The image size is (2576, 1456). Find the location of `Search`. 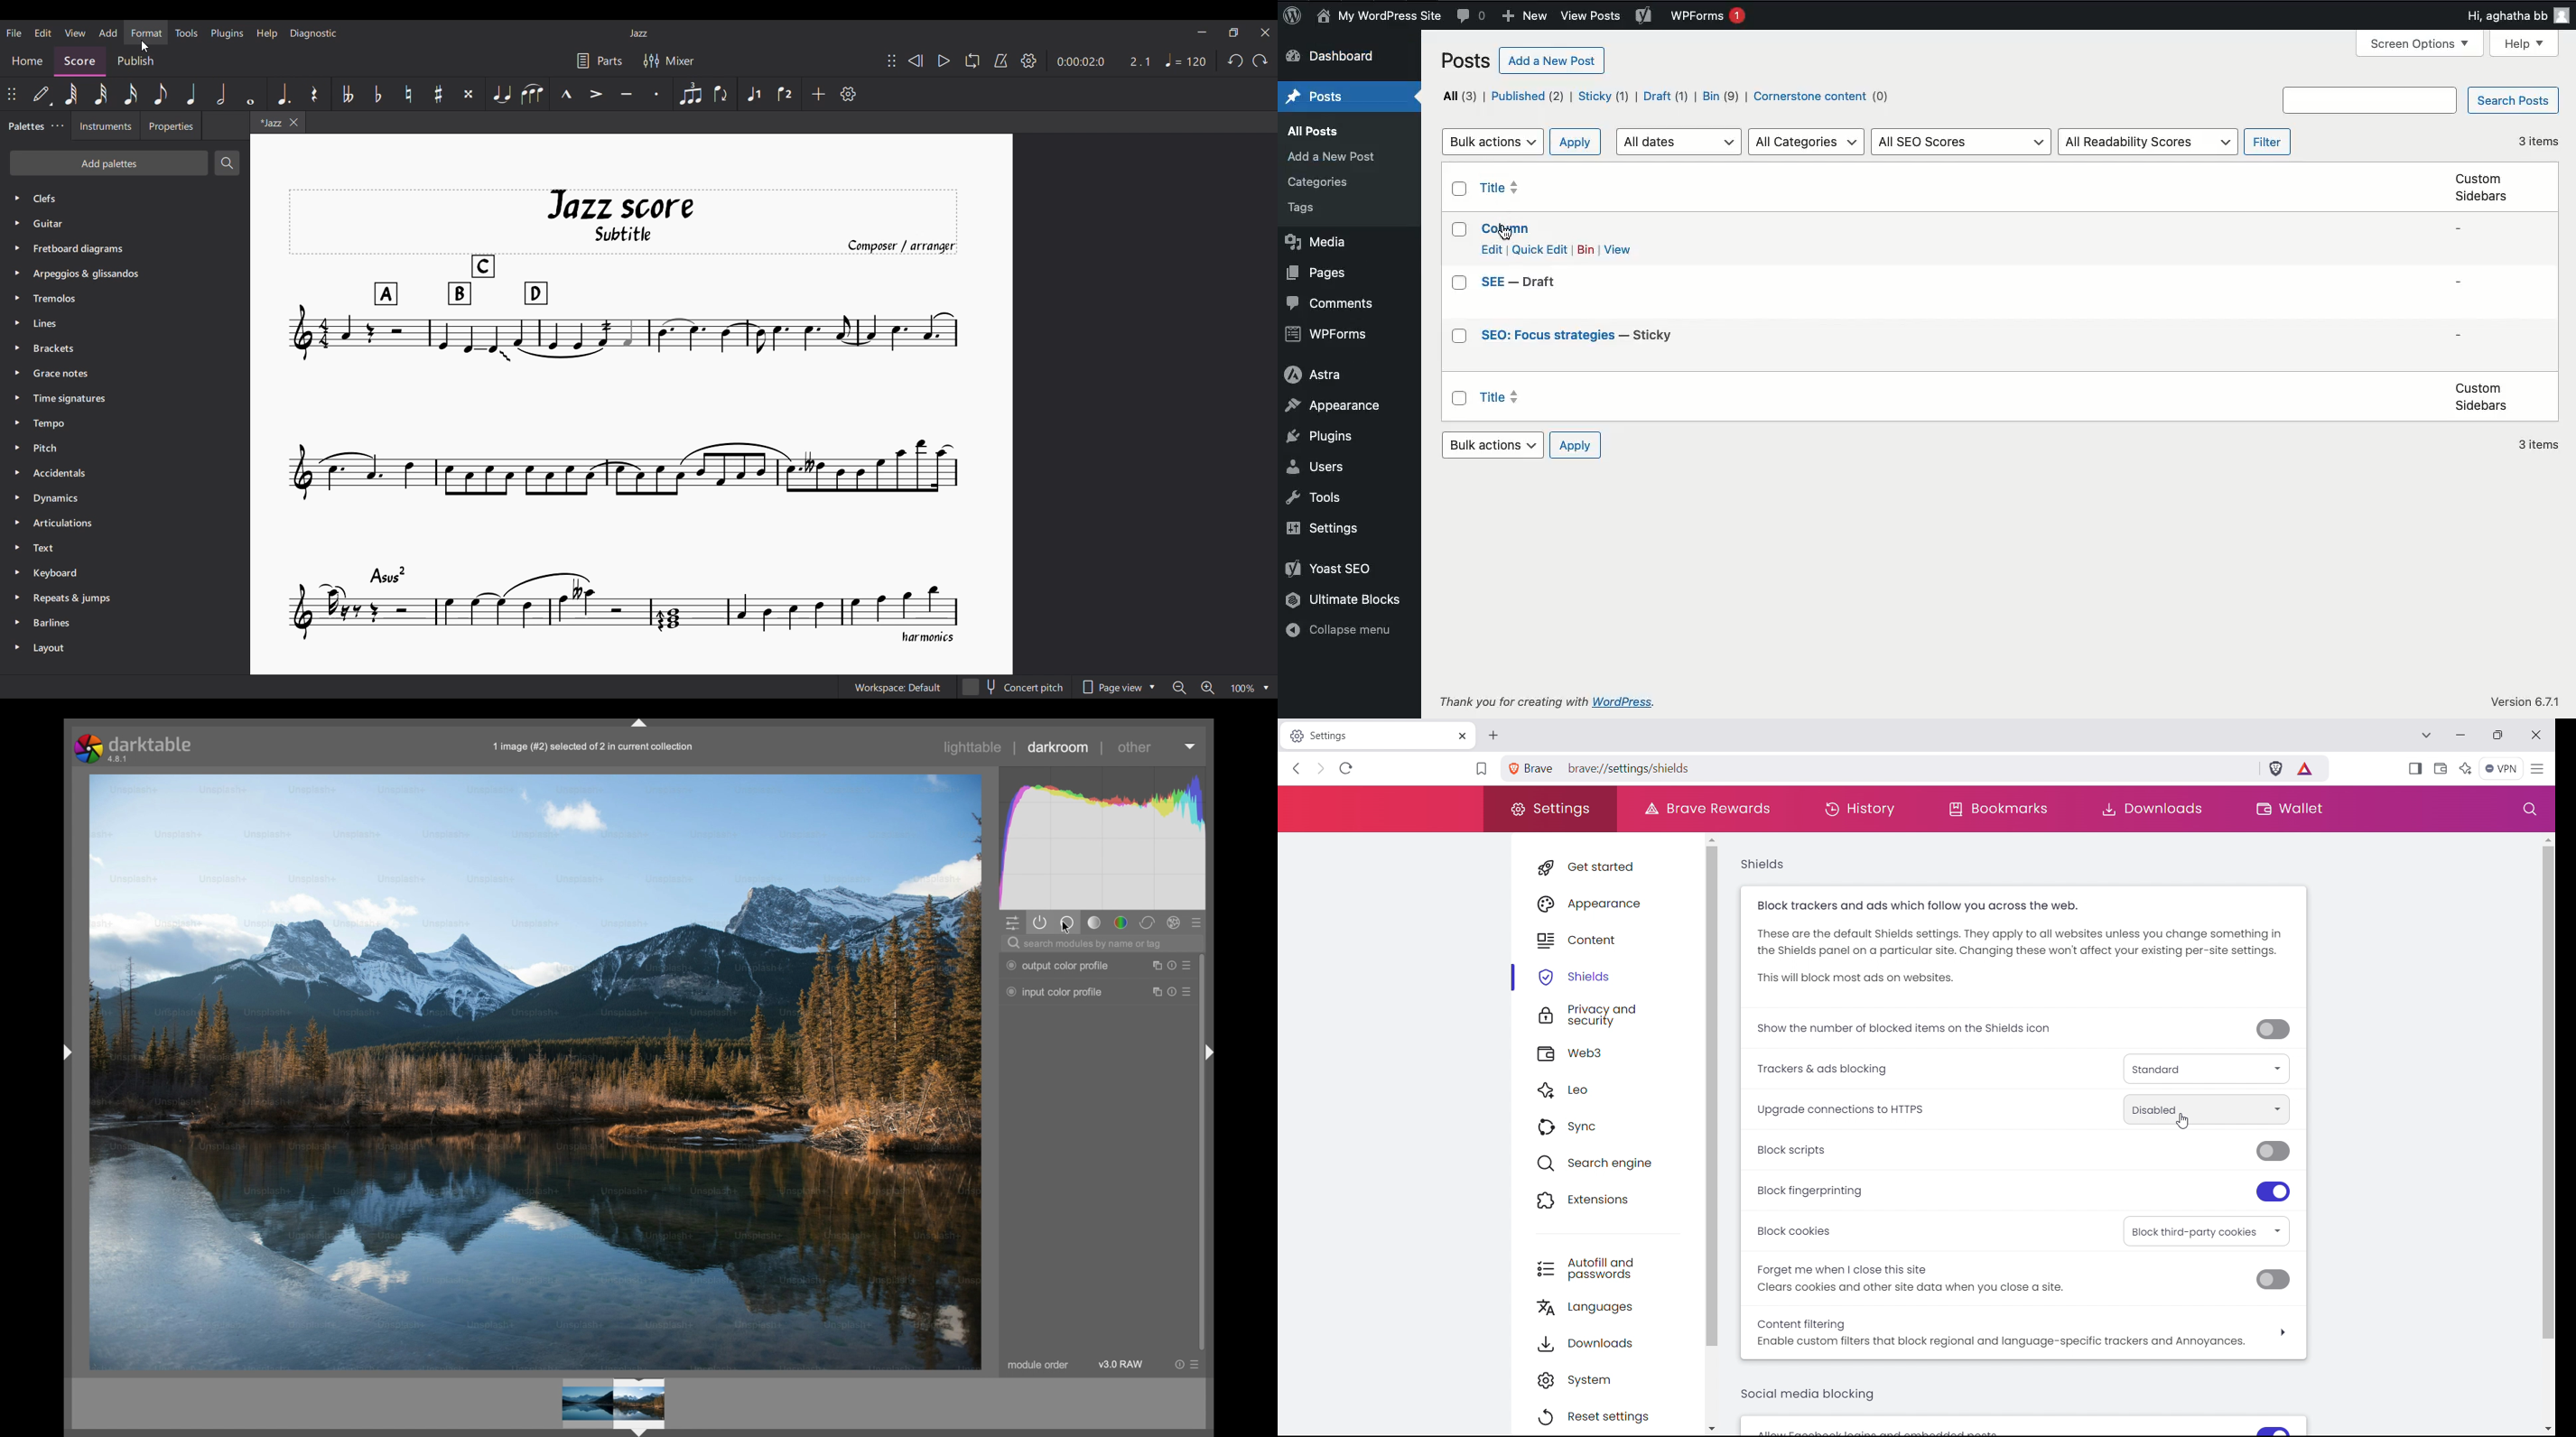

Search is located at coordinates (226, 163).